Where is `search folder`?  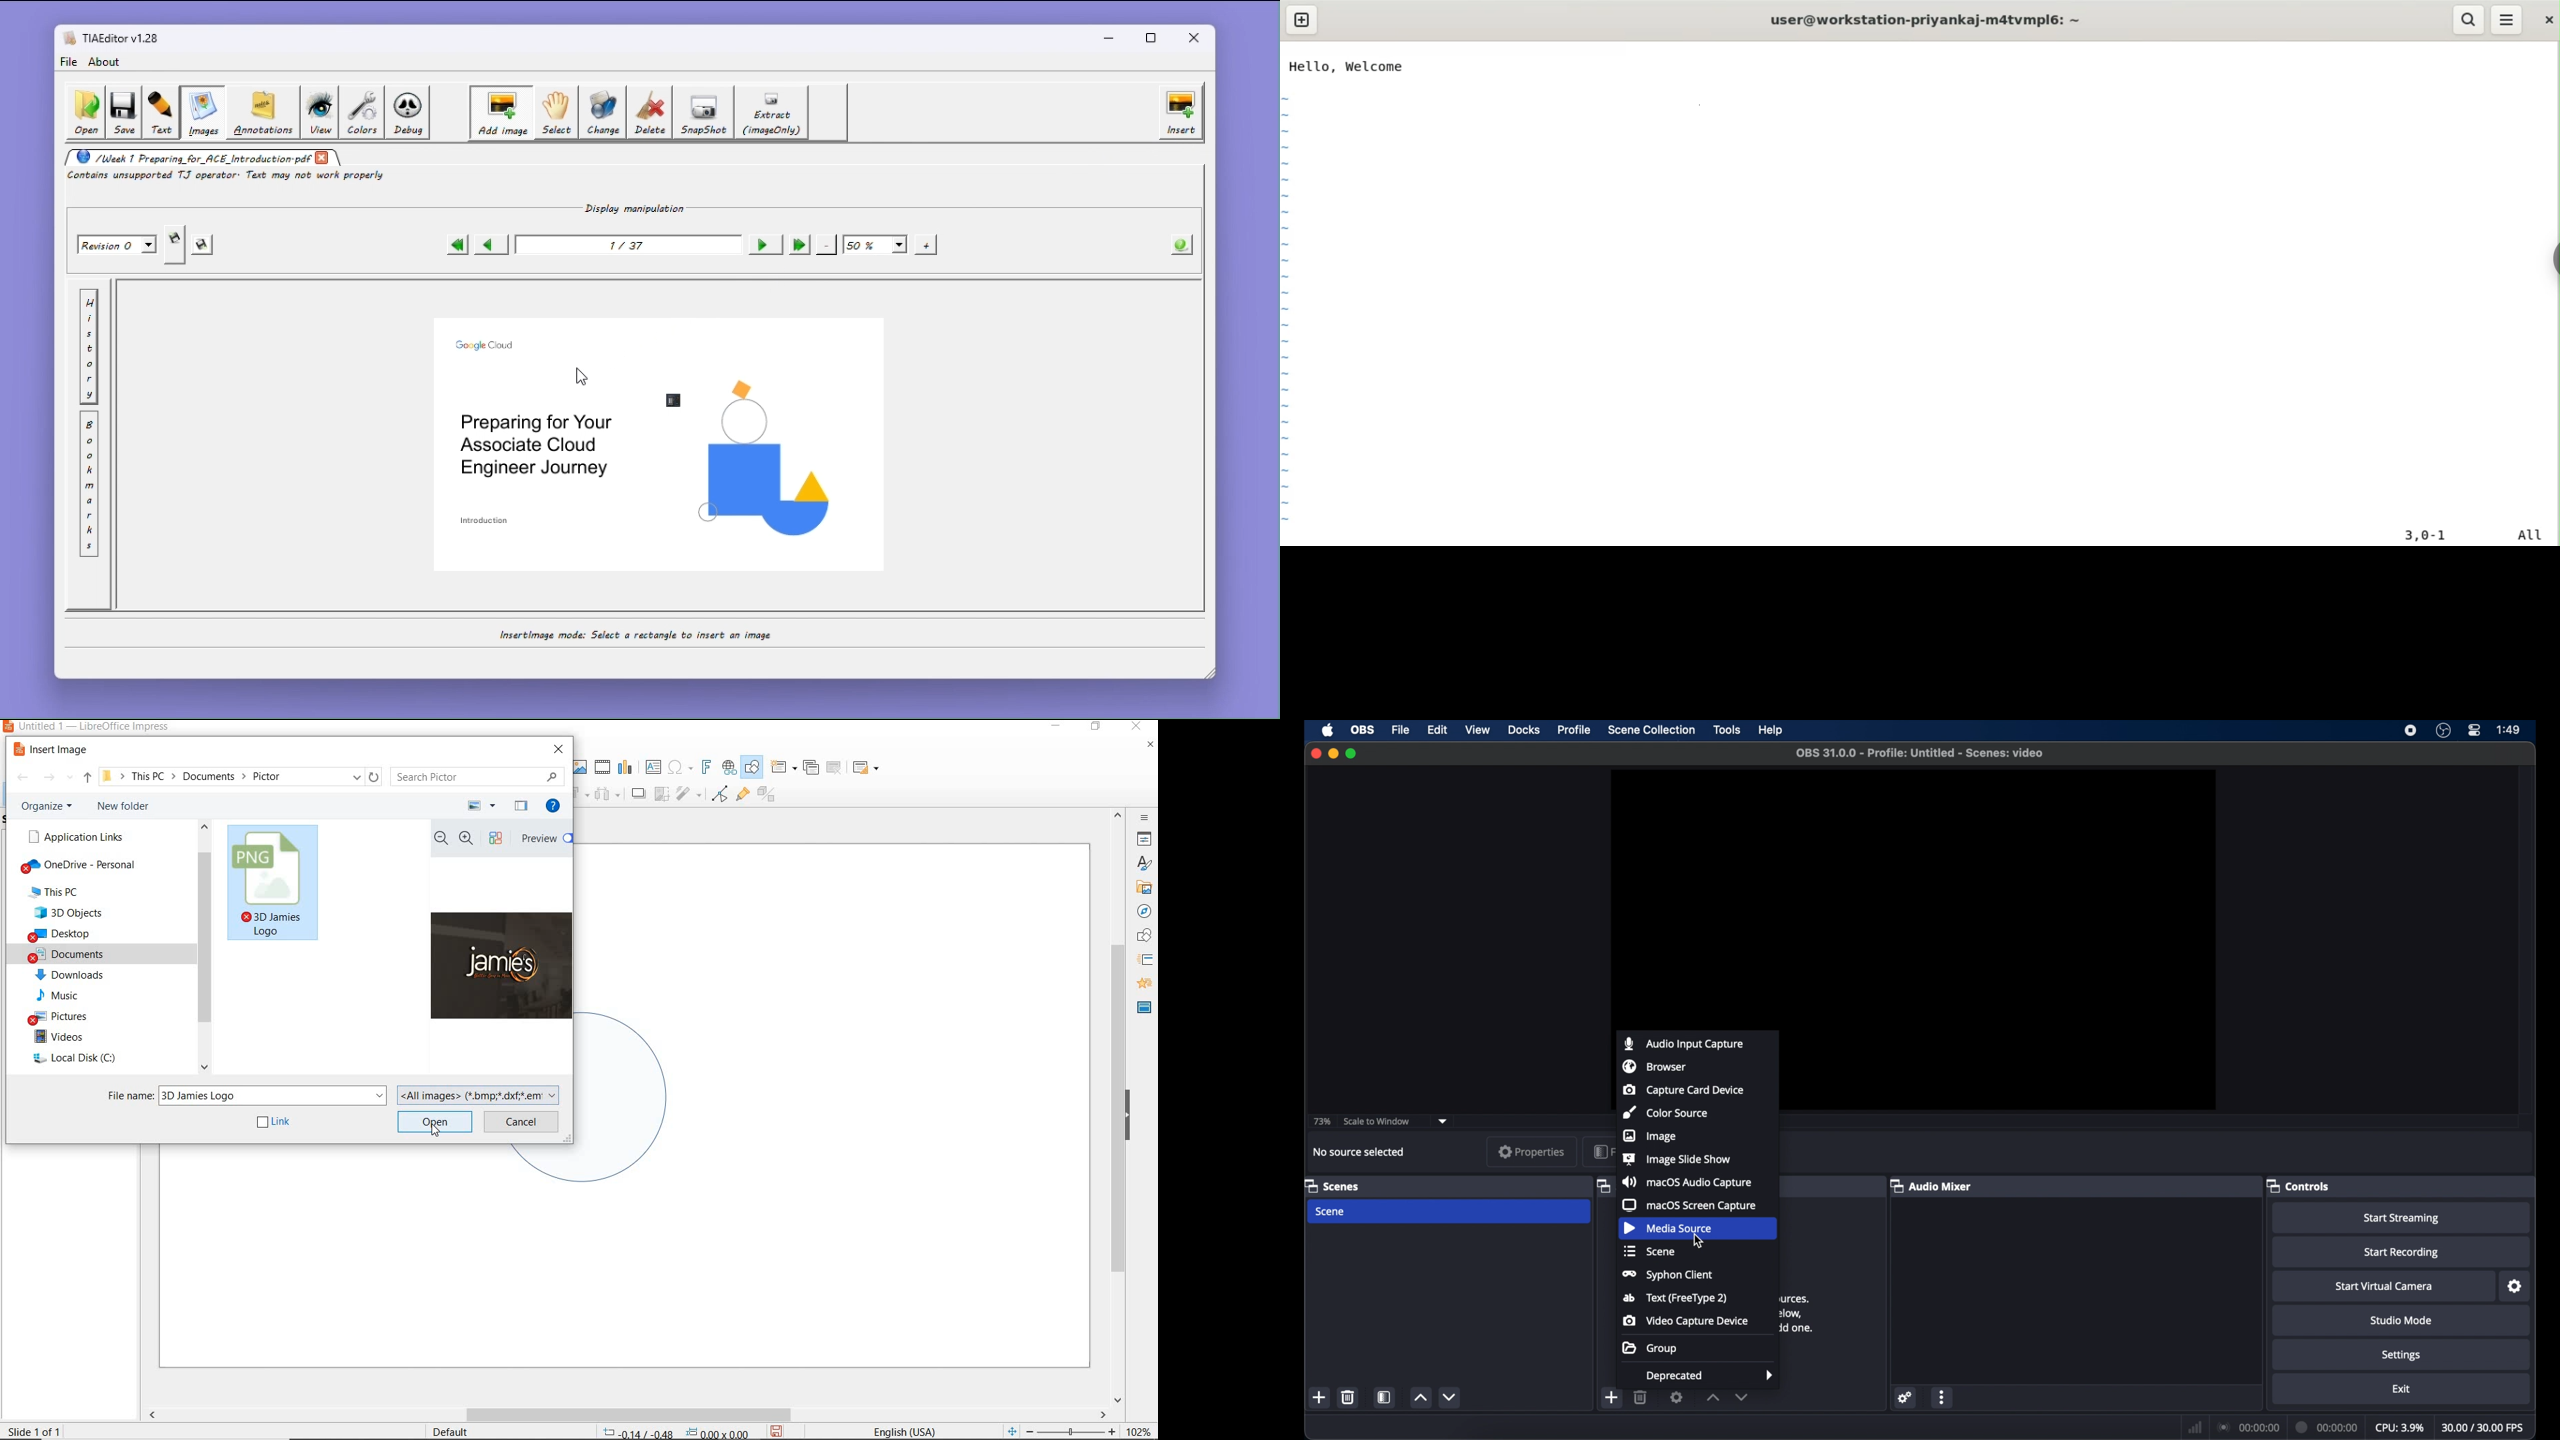 search folder is located at coordinates (478, 777).